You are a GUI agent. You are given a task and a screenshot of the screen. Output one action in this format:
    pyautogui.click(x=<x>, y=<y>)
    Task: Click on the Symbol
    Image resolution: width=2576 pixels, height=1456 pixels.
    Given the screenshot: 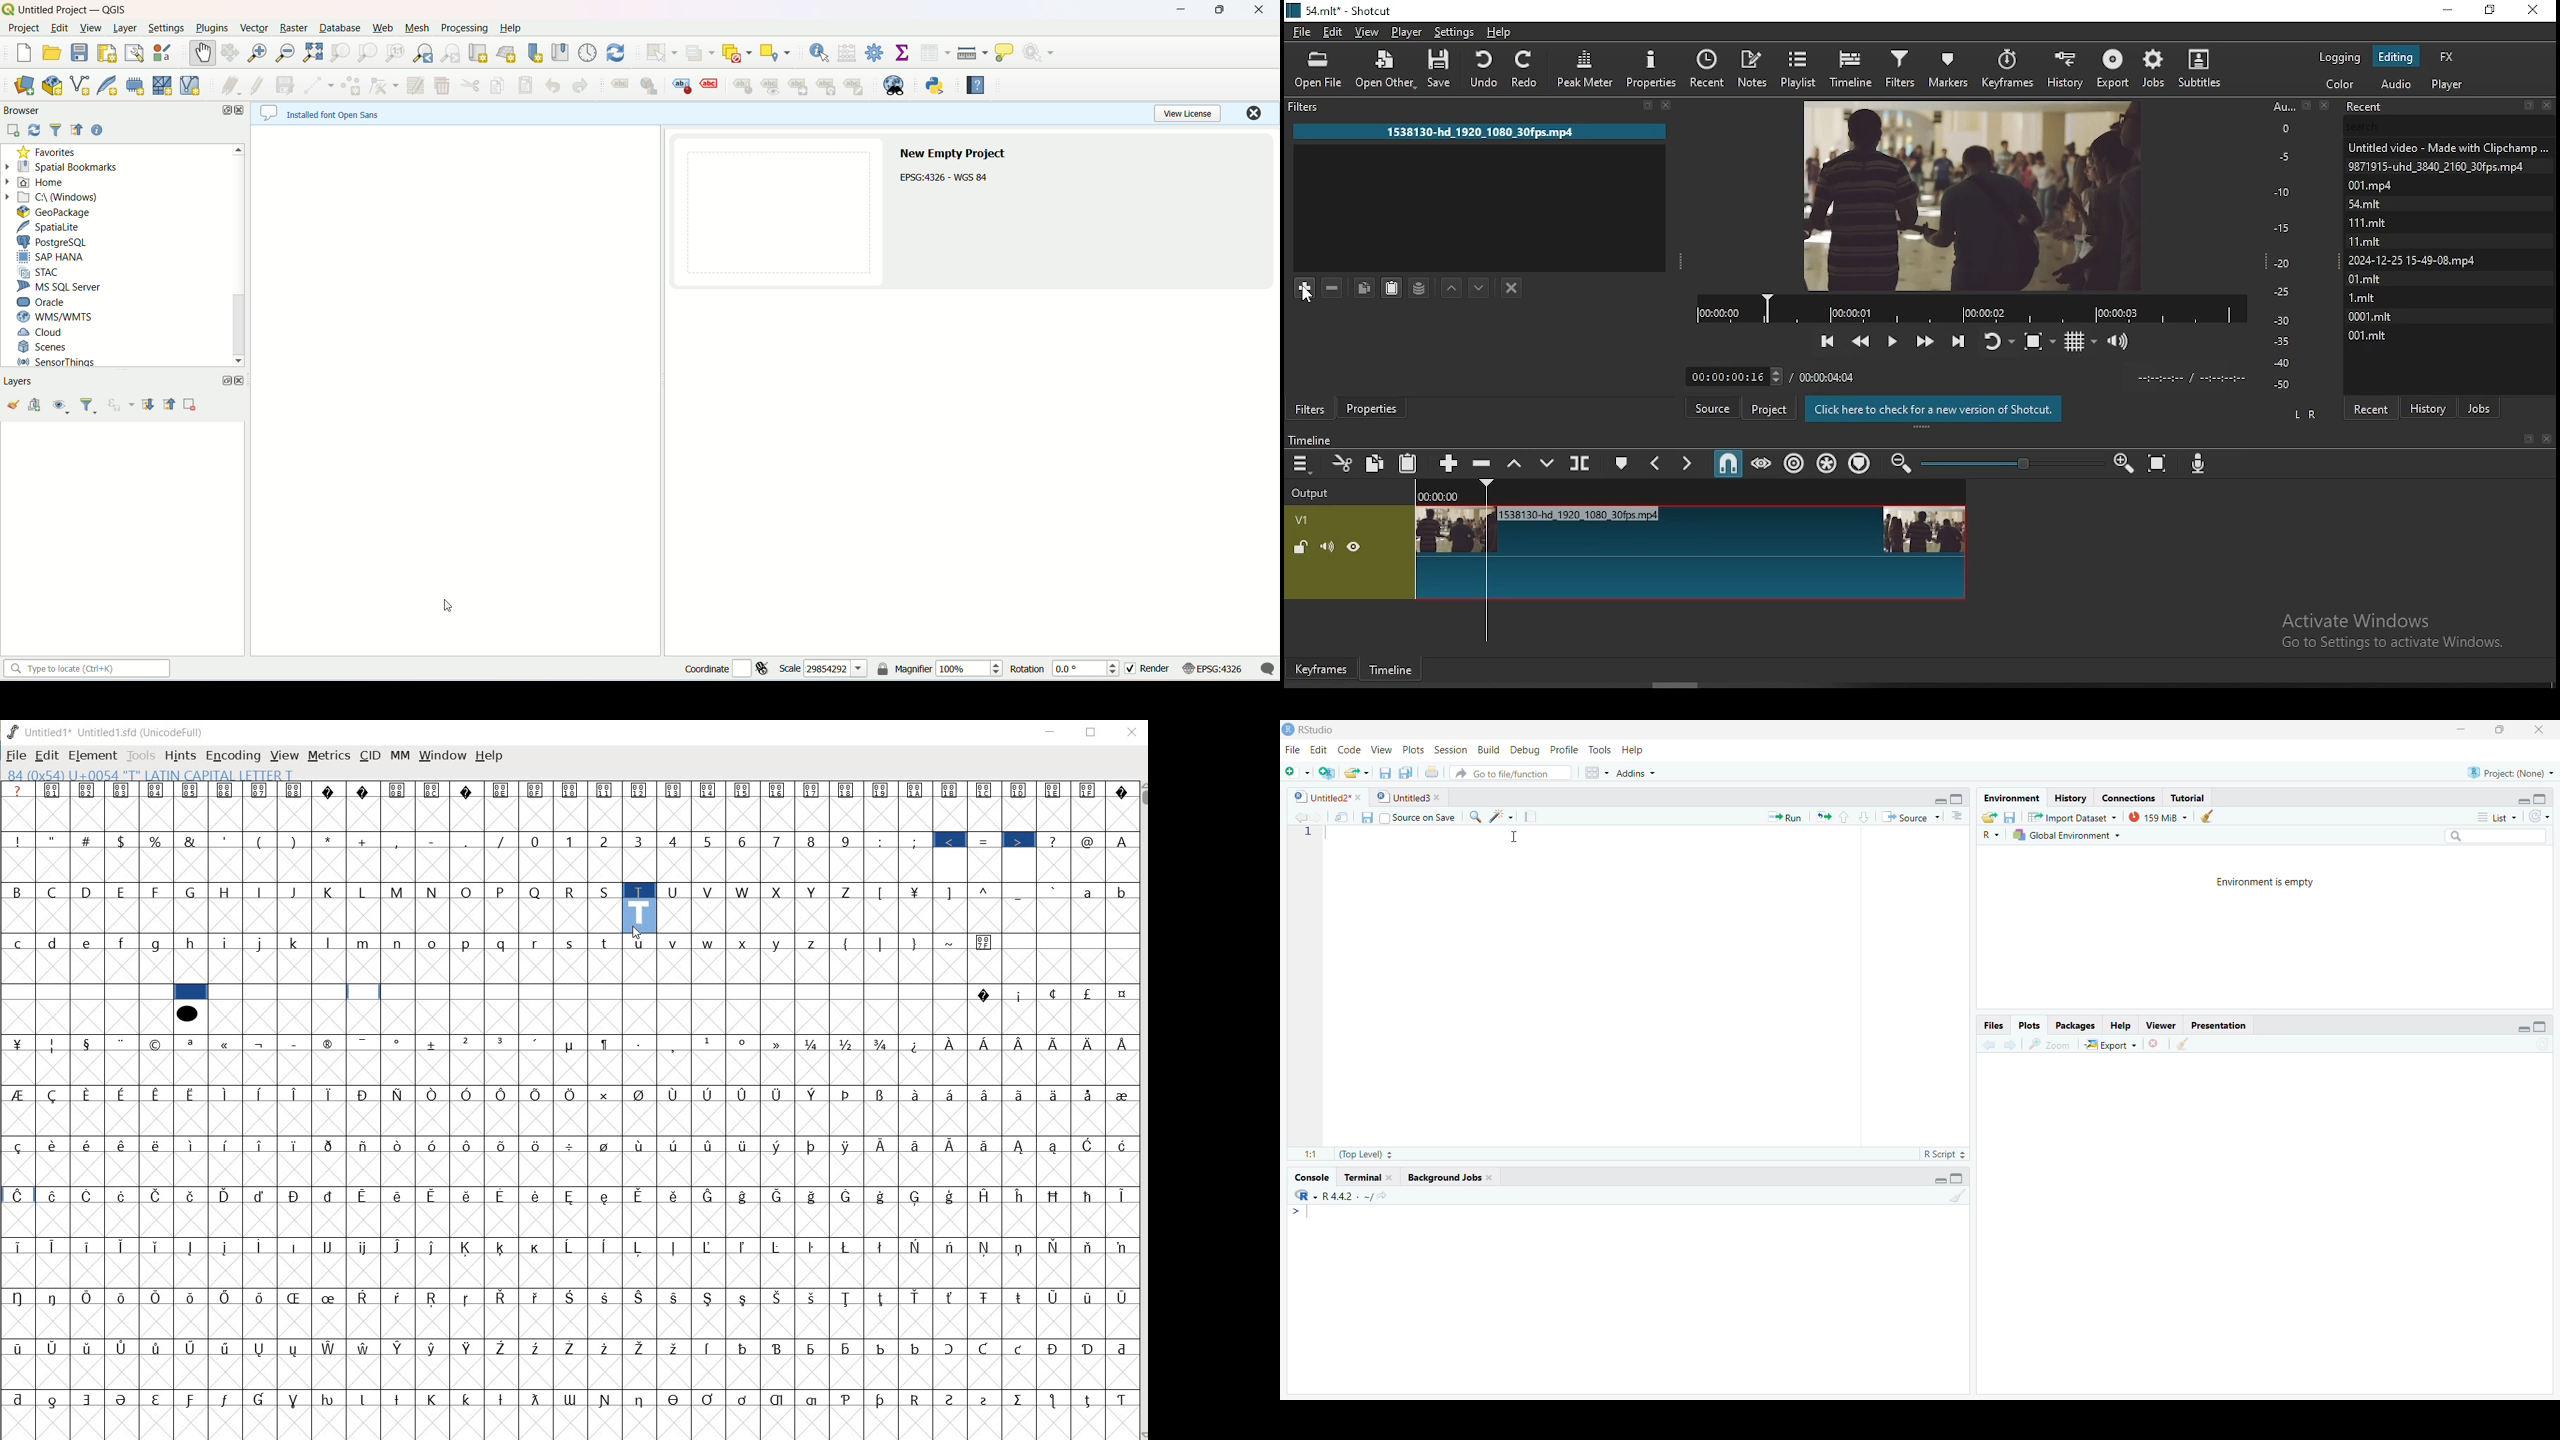 What is the action you would take?
    pyautogui.click(x=296, y=1247)
    